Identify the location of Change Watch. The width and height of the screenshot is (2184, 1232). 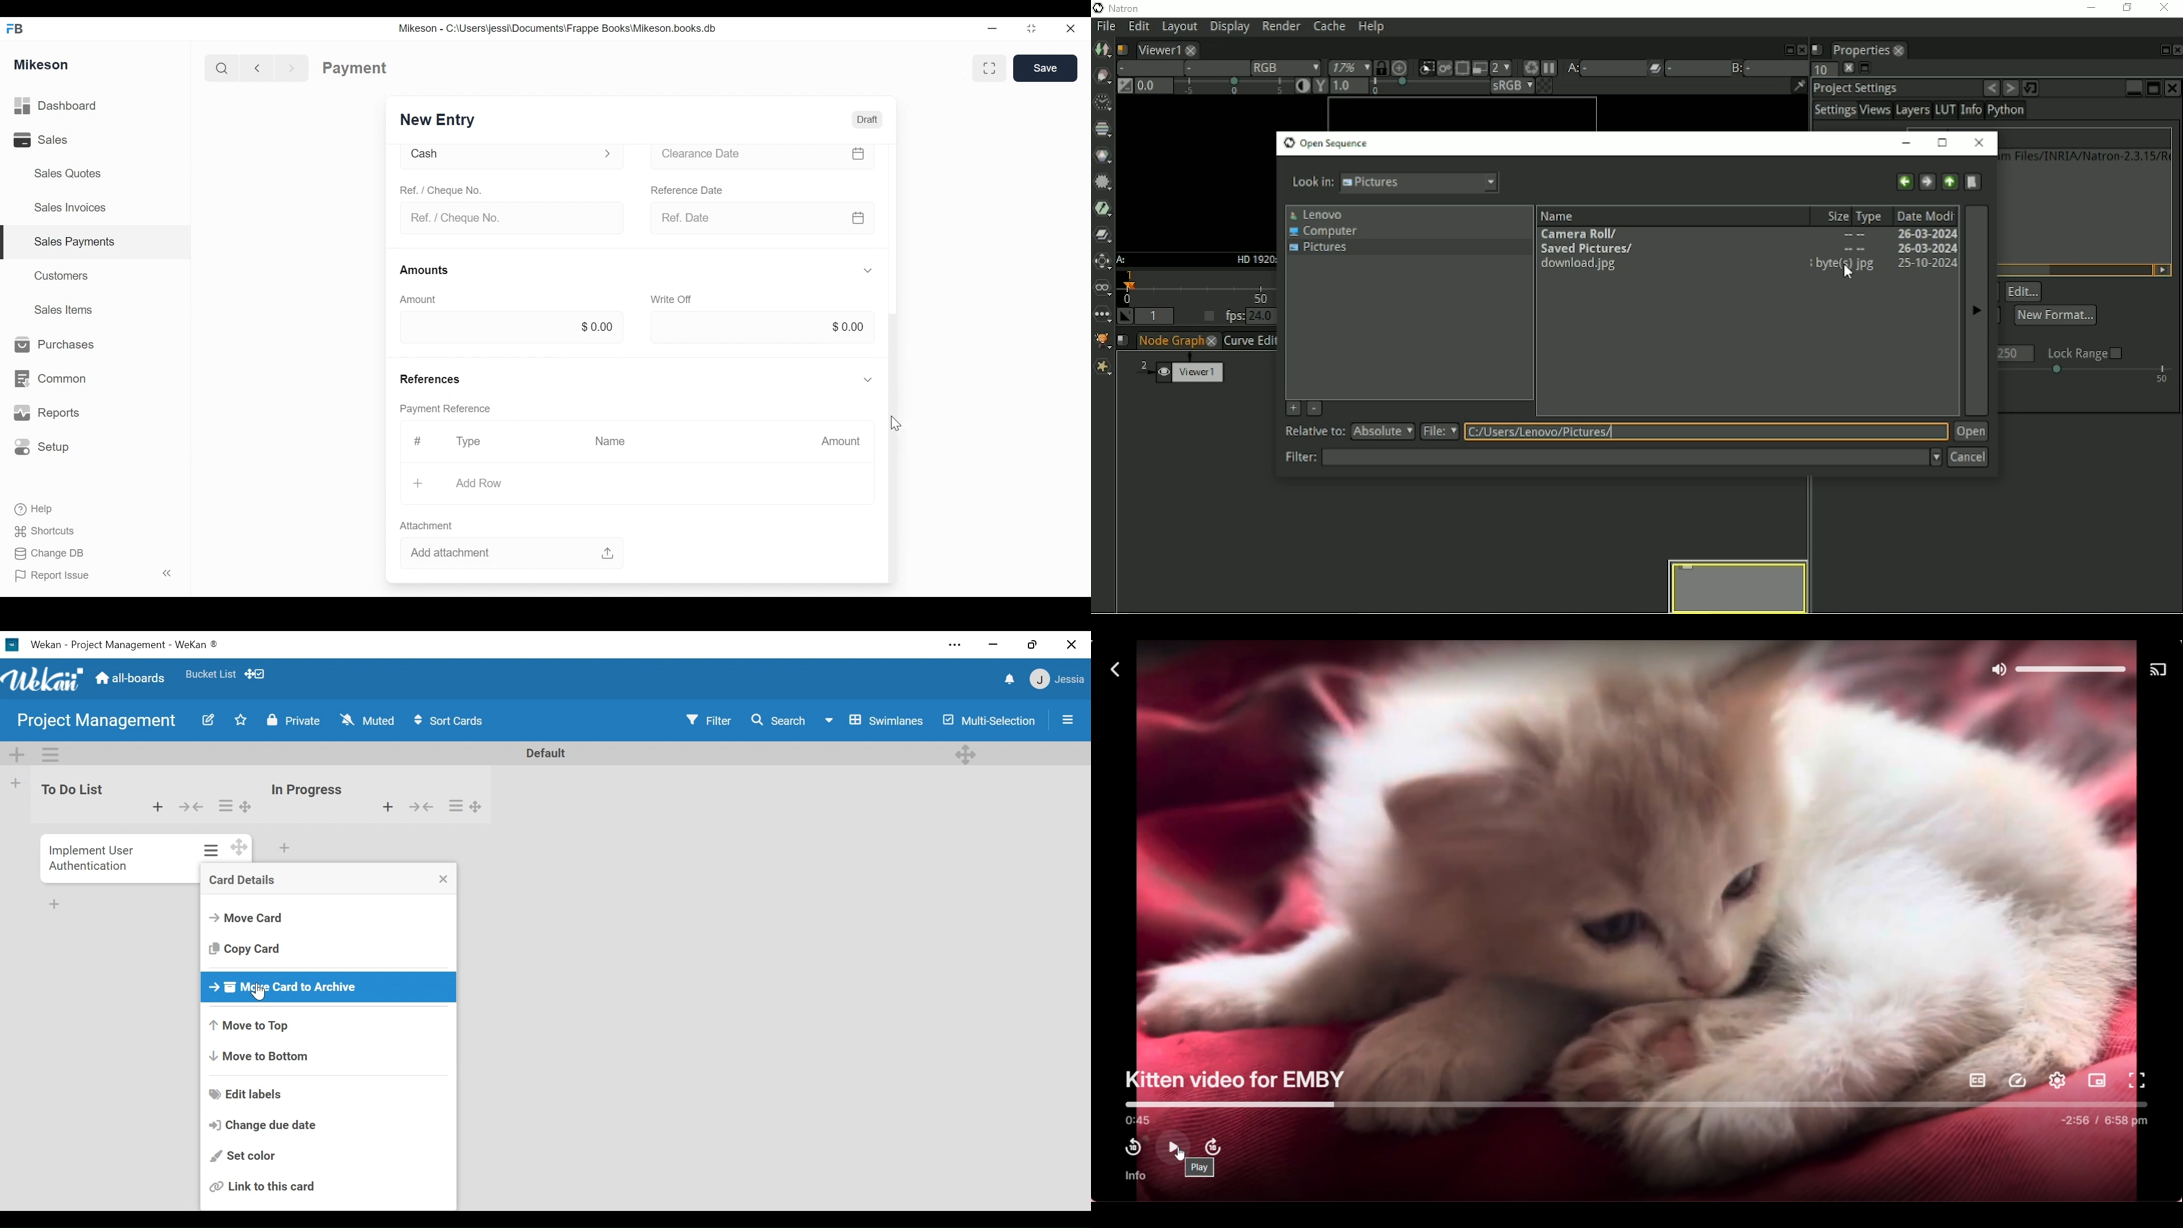
(370, 720).